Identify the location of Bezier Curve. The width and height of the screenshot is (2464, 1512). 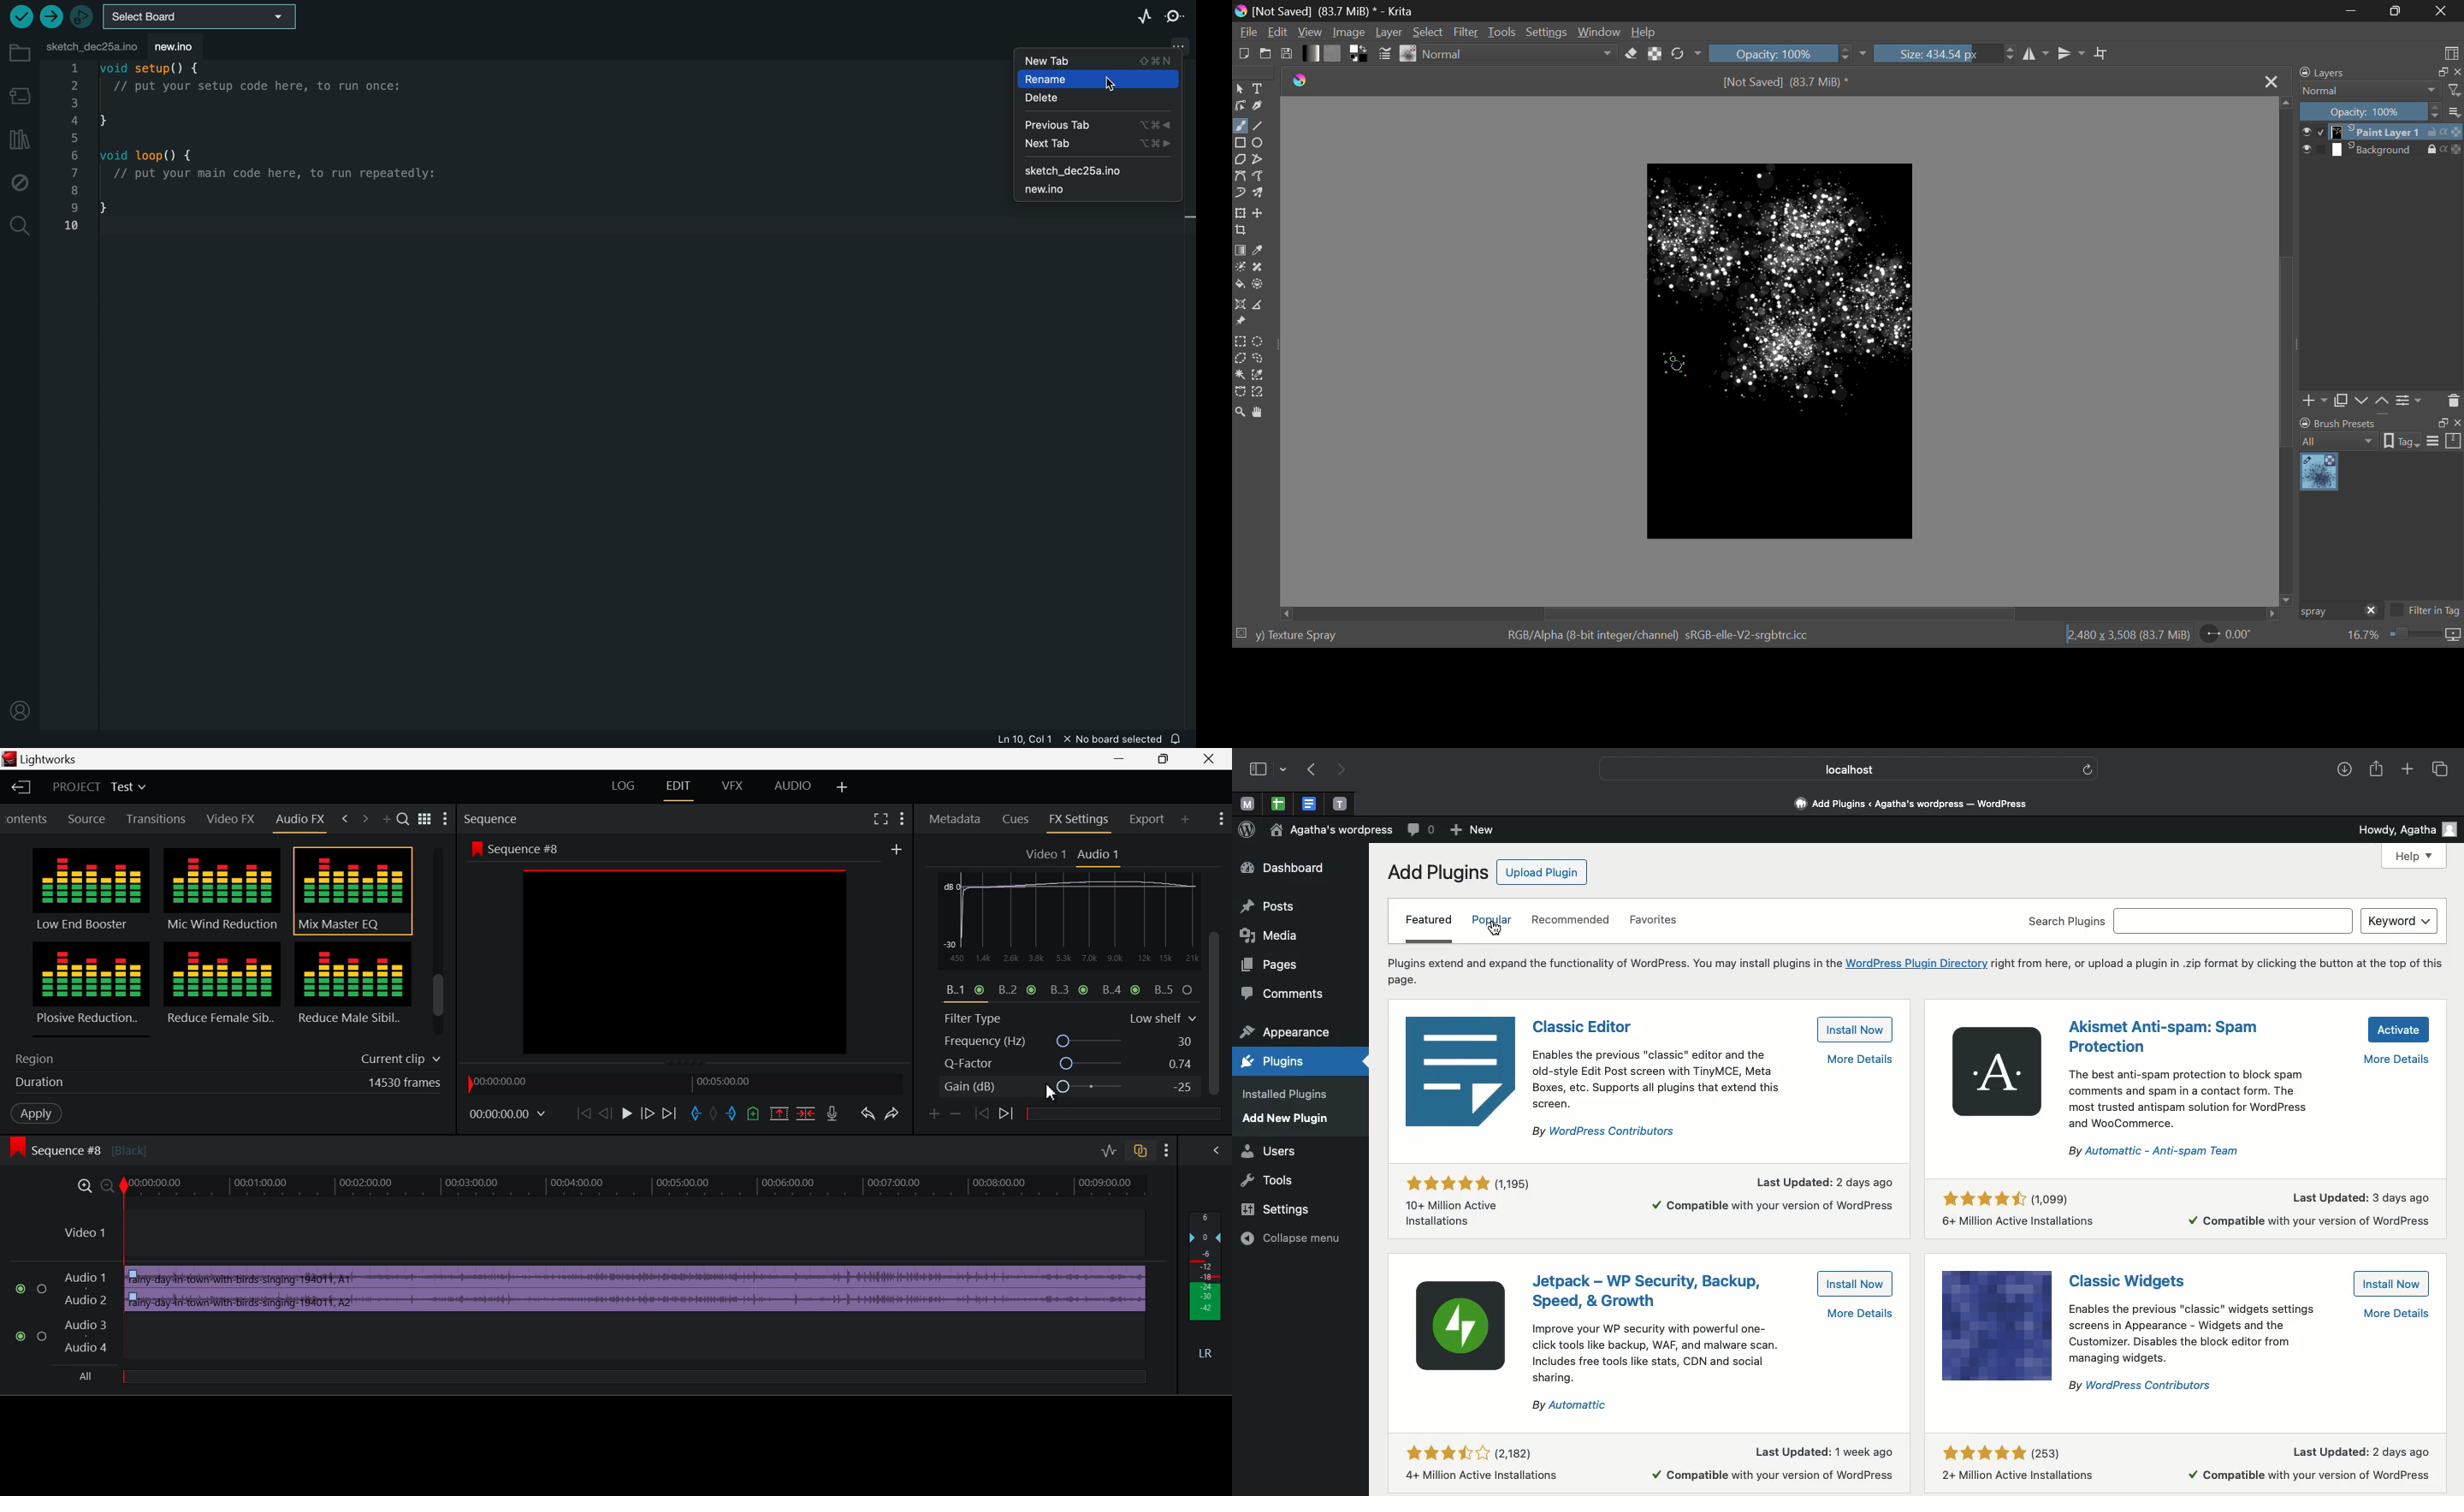
(1240, 175).